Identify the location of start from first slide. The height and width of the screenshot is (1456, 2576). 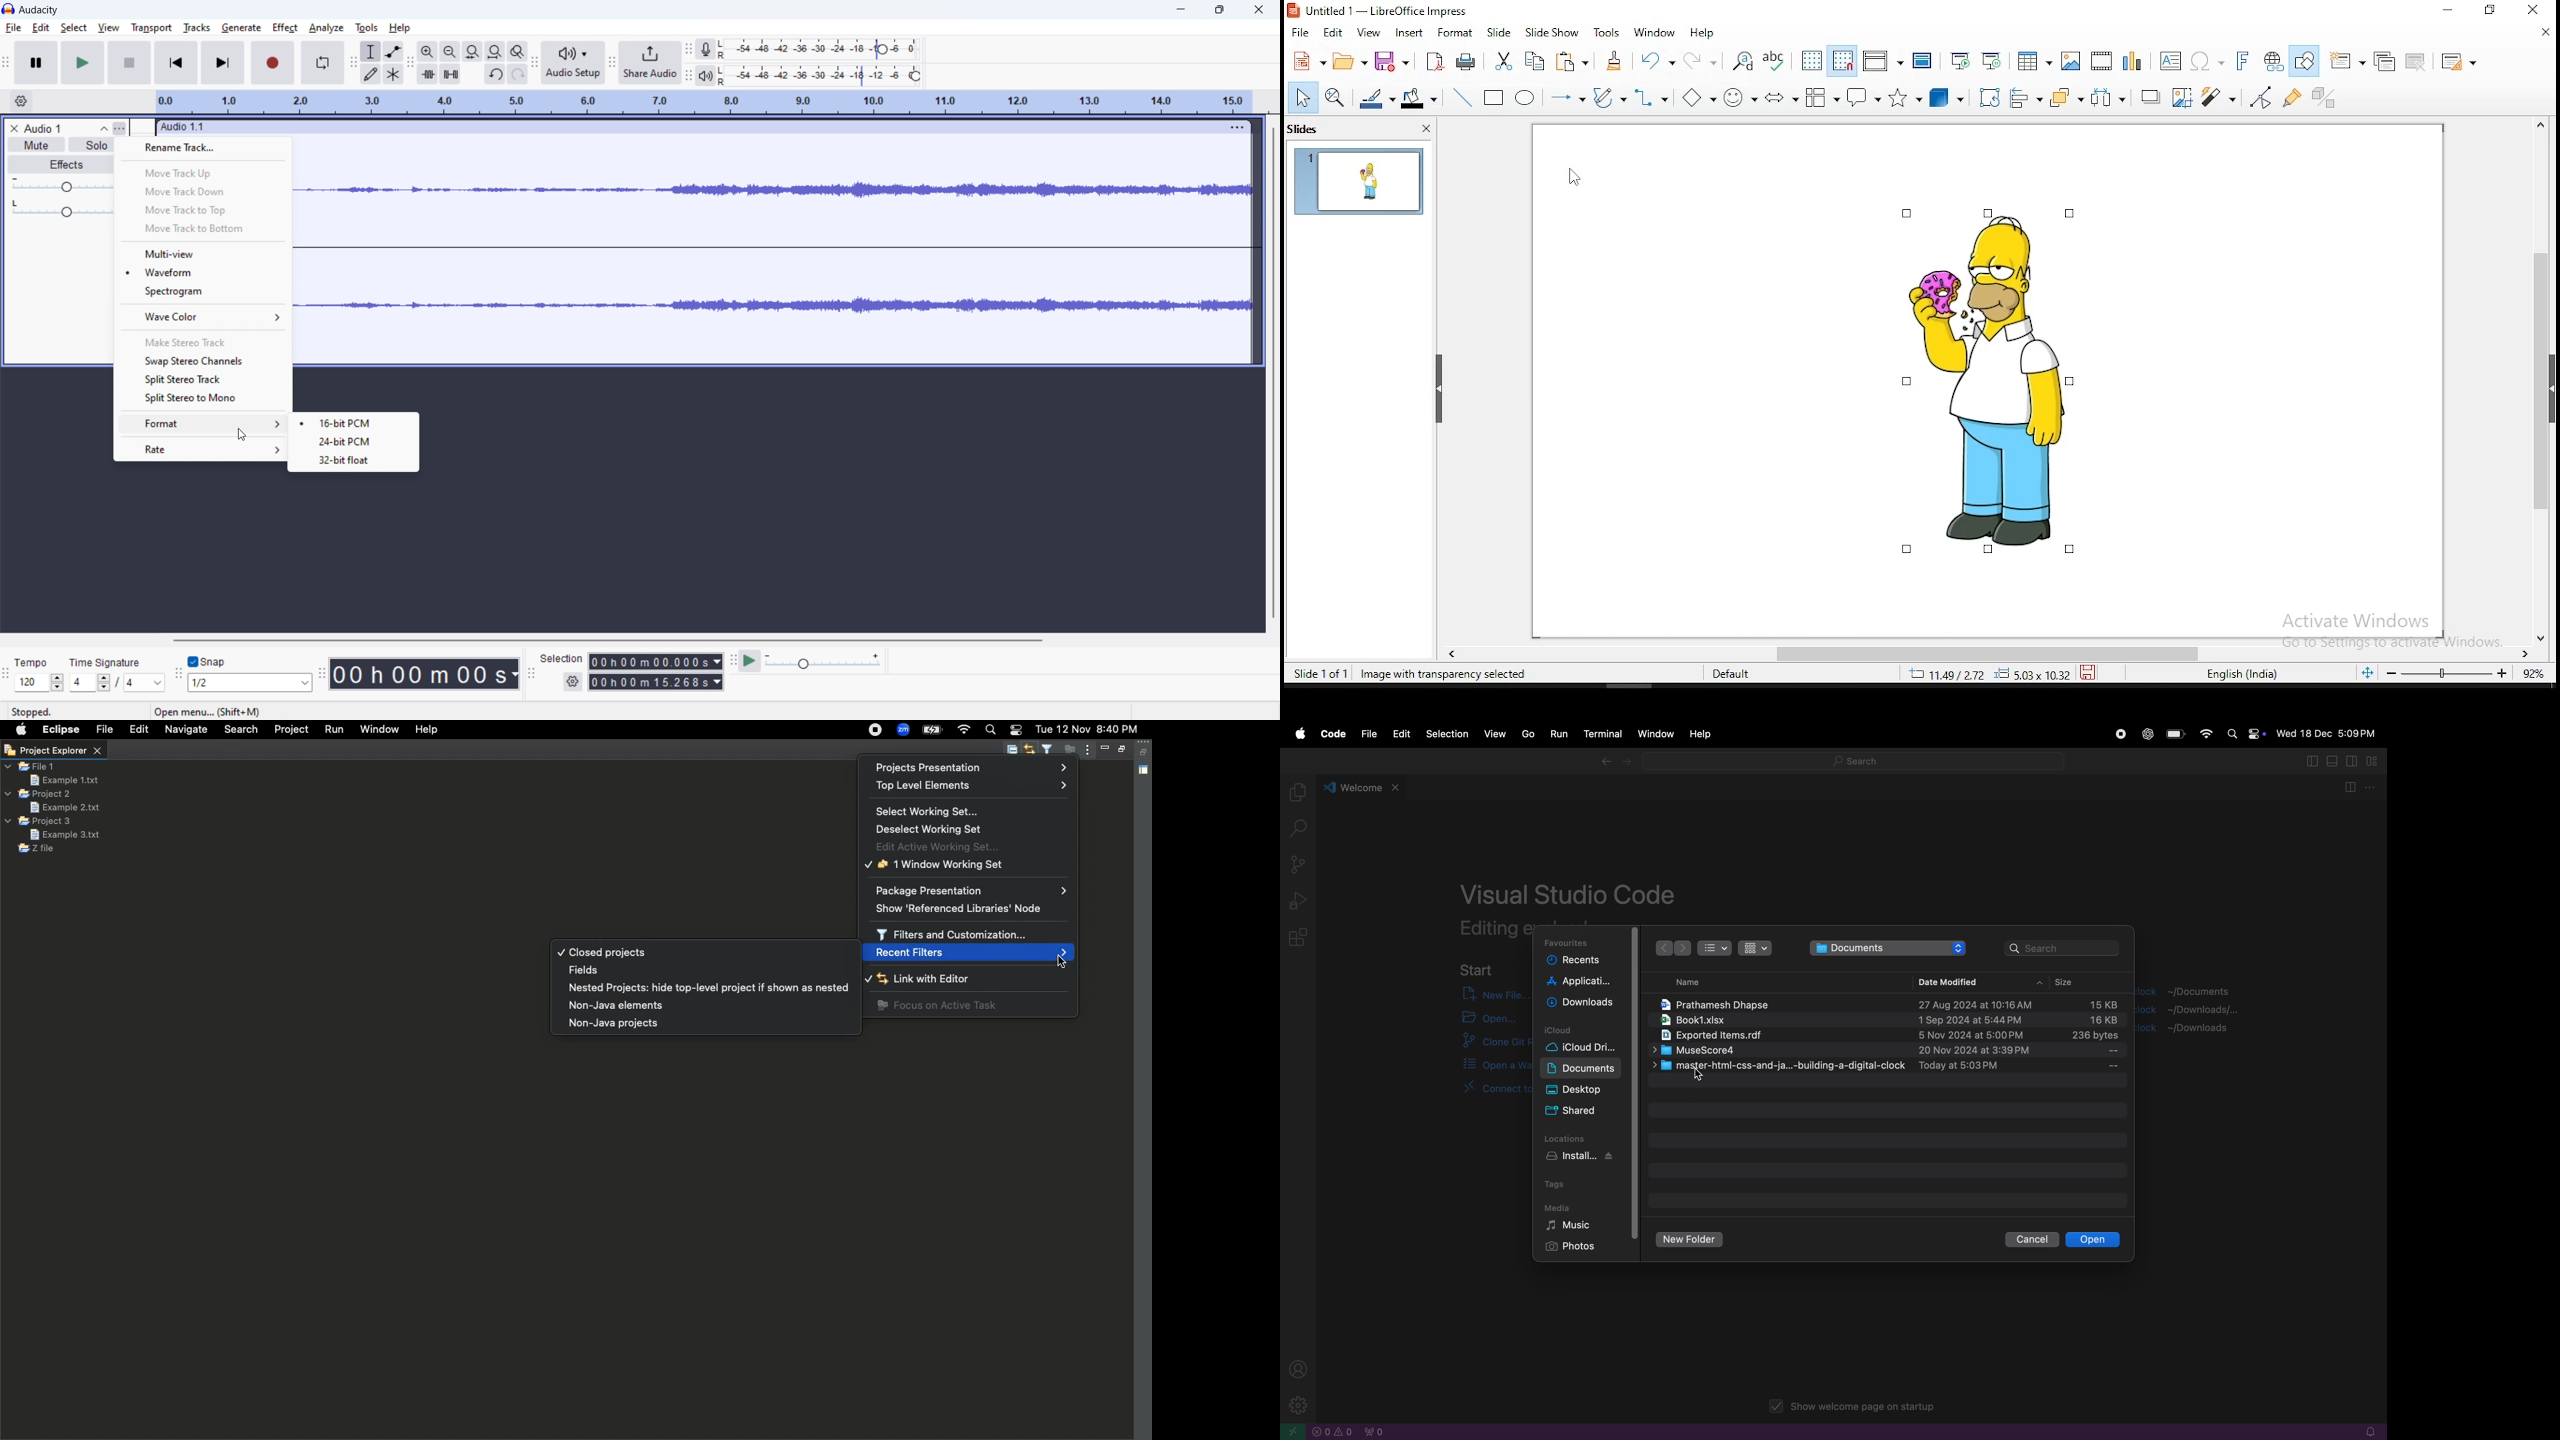
(1962, 58).